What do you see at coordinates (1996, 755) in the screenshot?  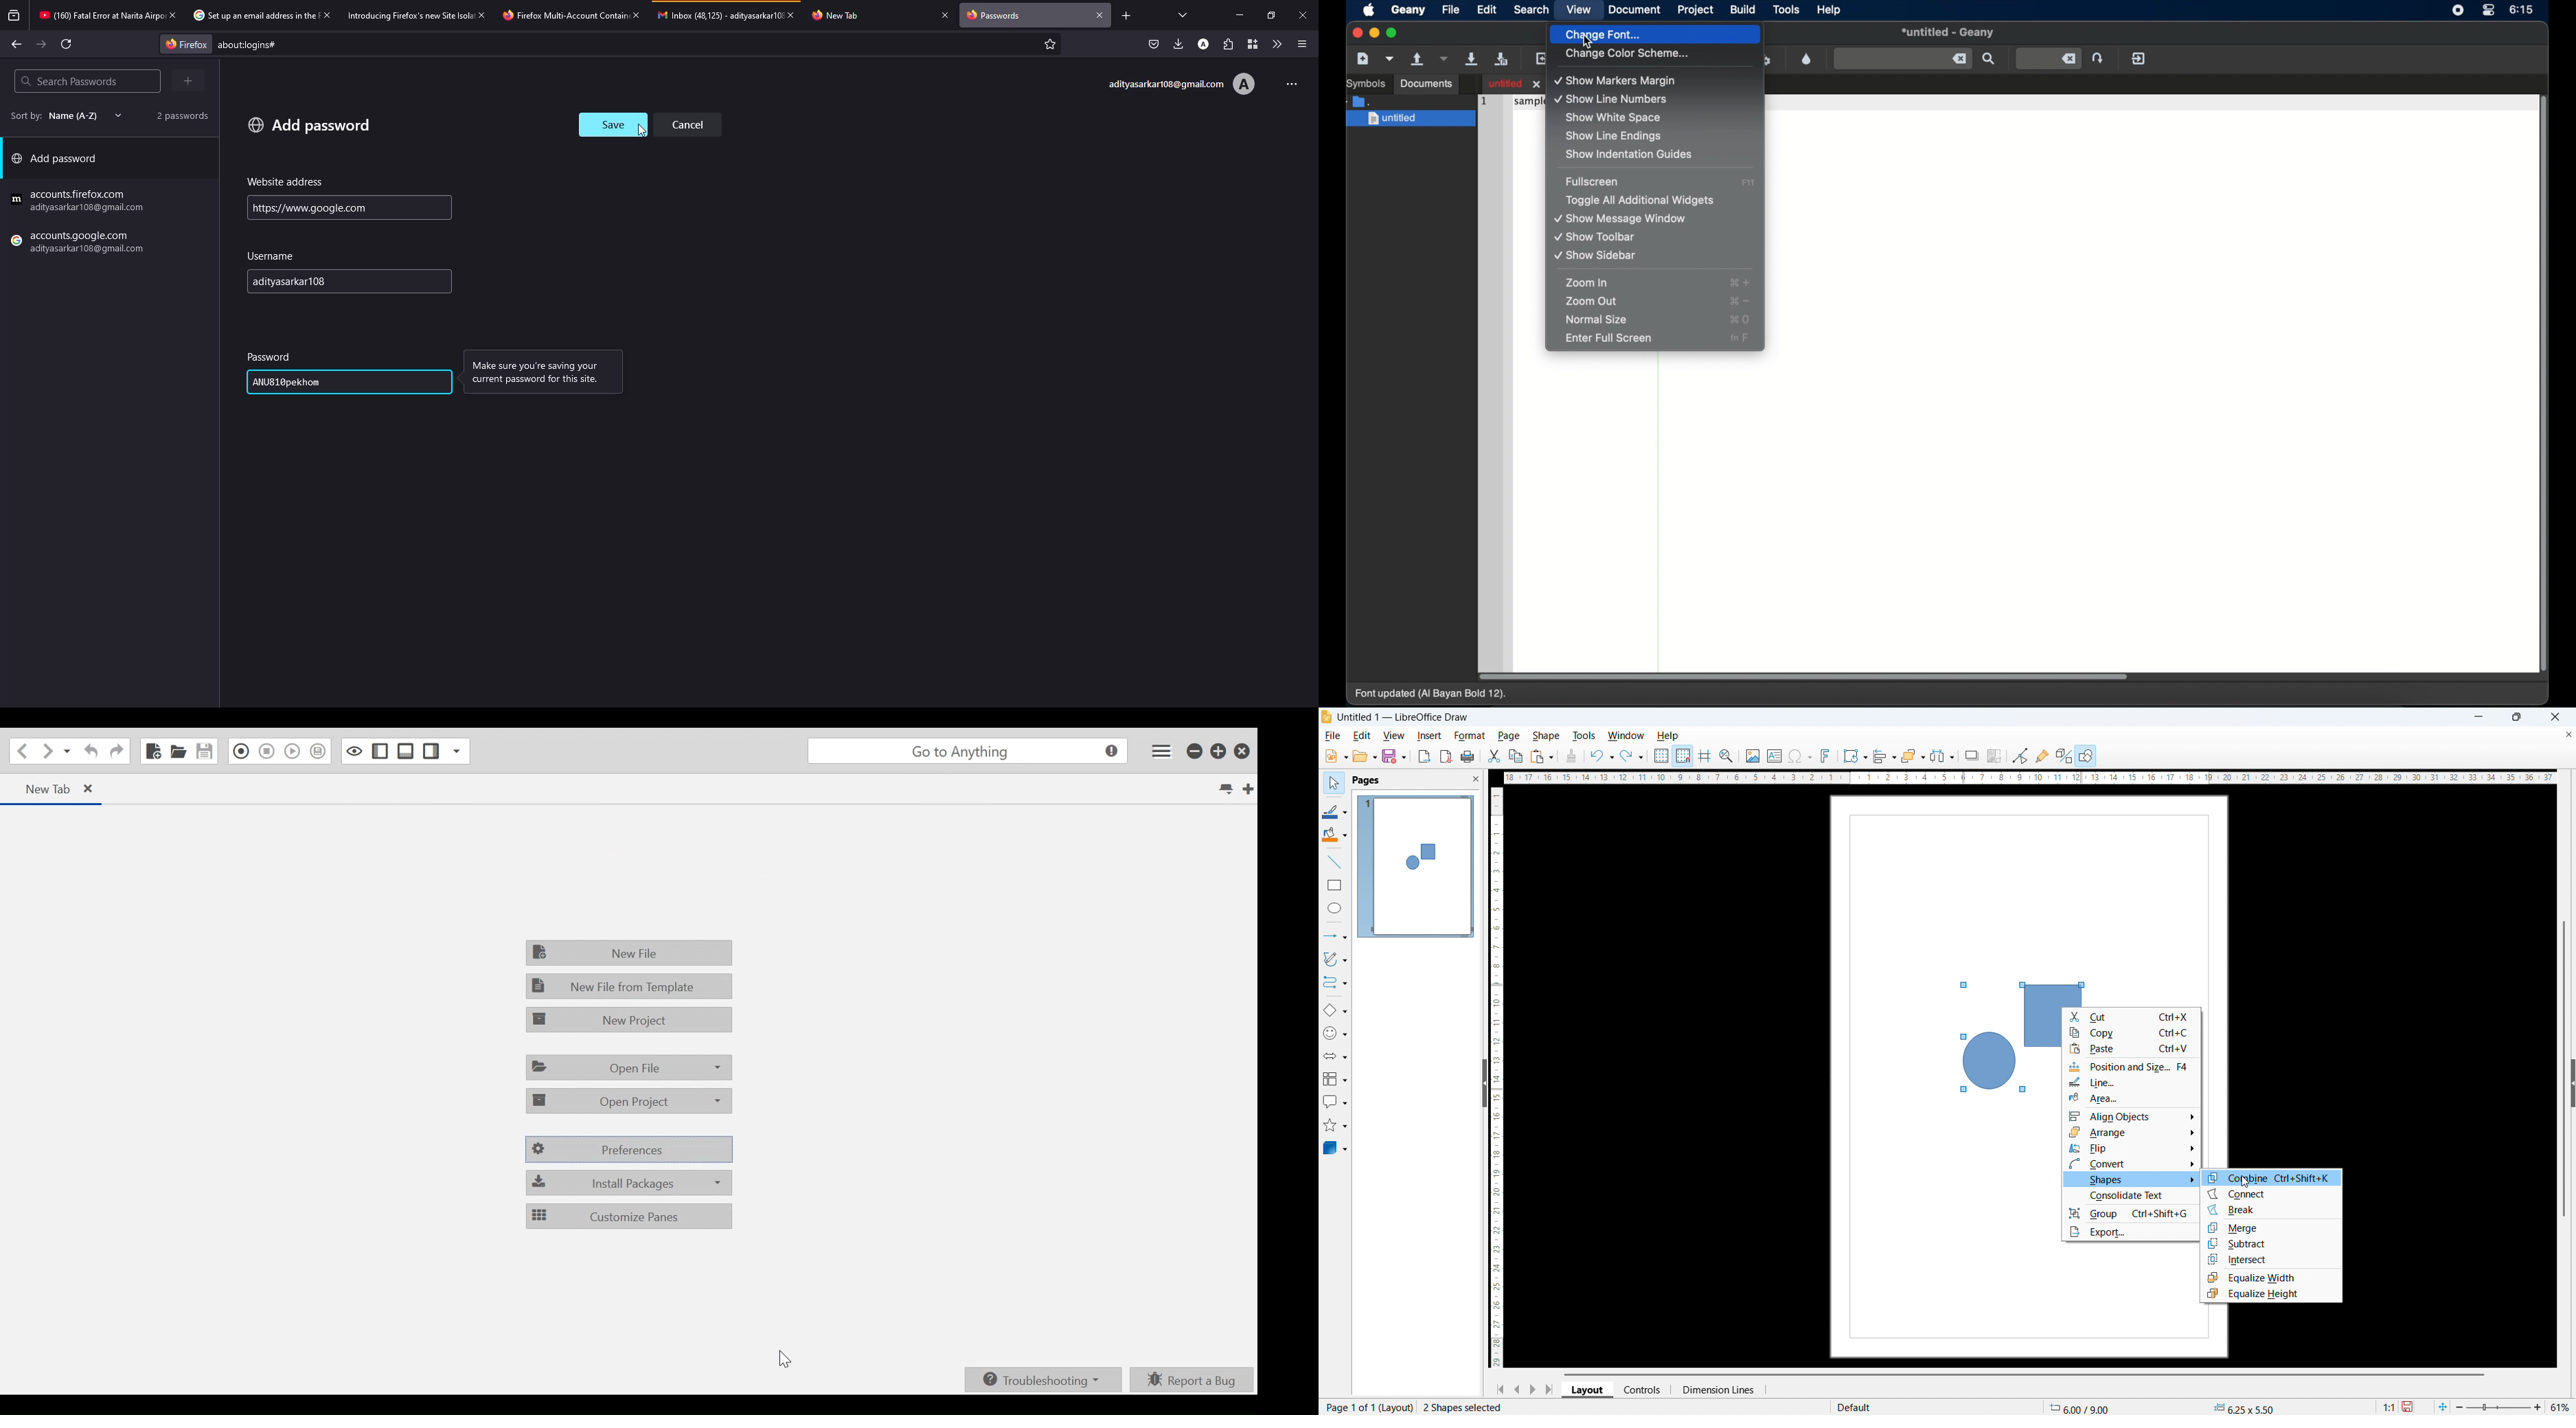 I see `crop image` at bounding box center [1996, 755].